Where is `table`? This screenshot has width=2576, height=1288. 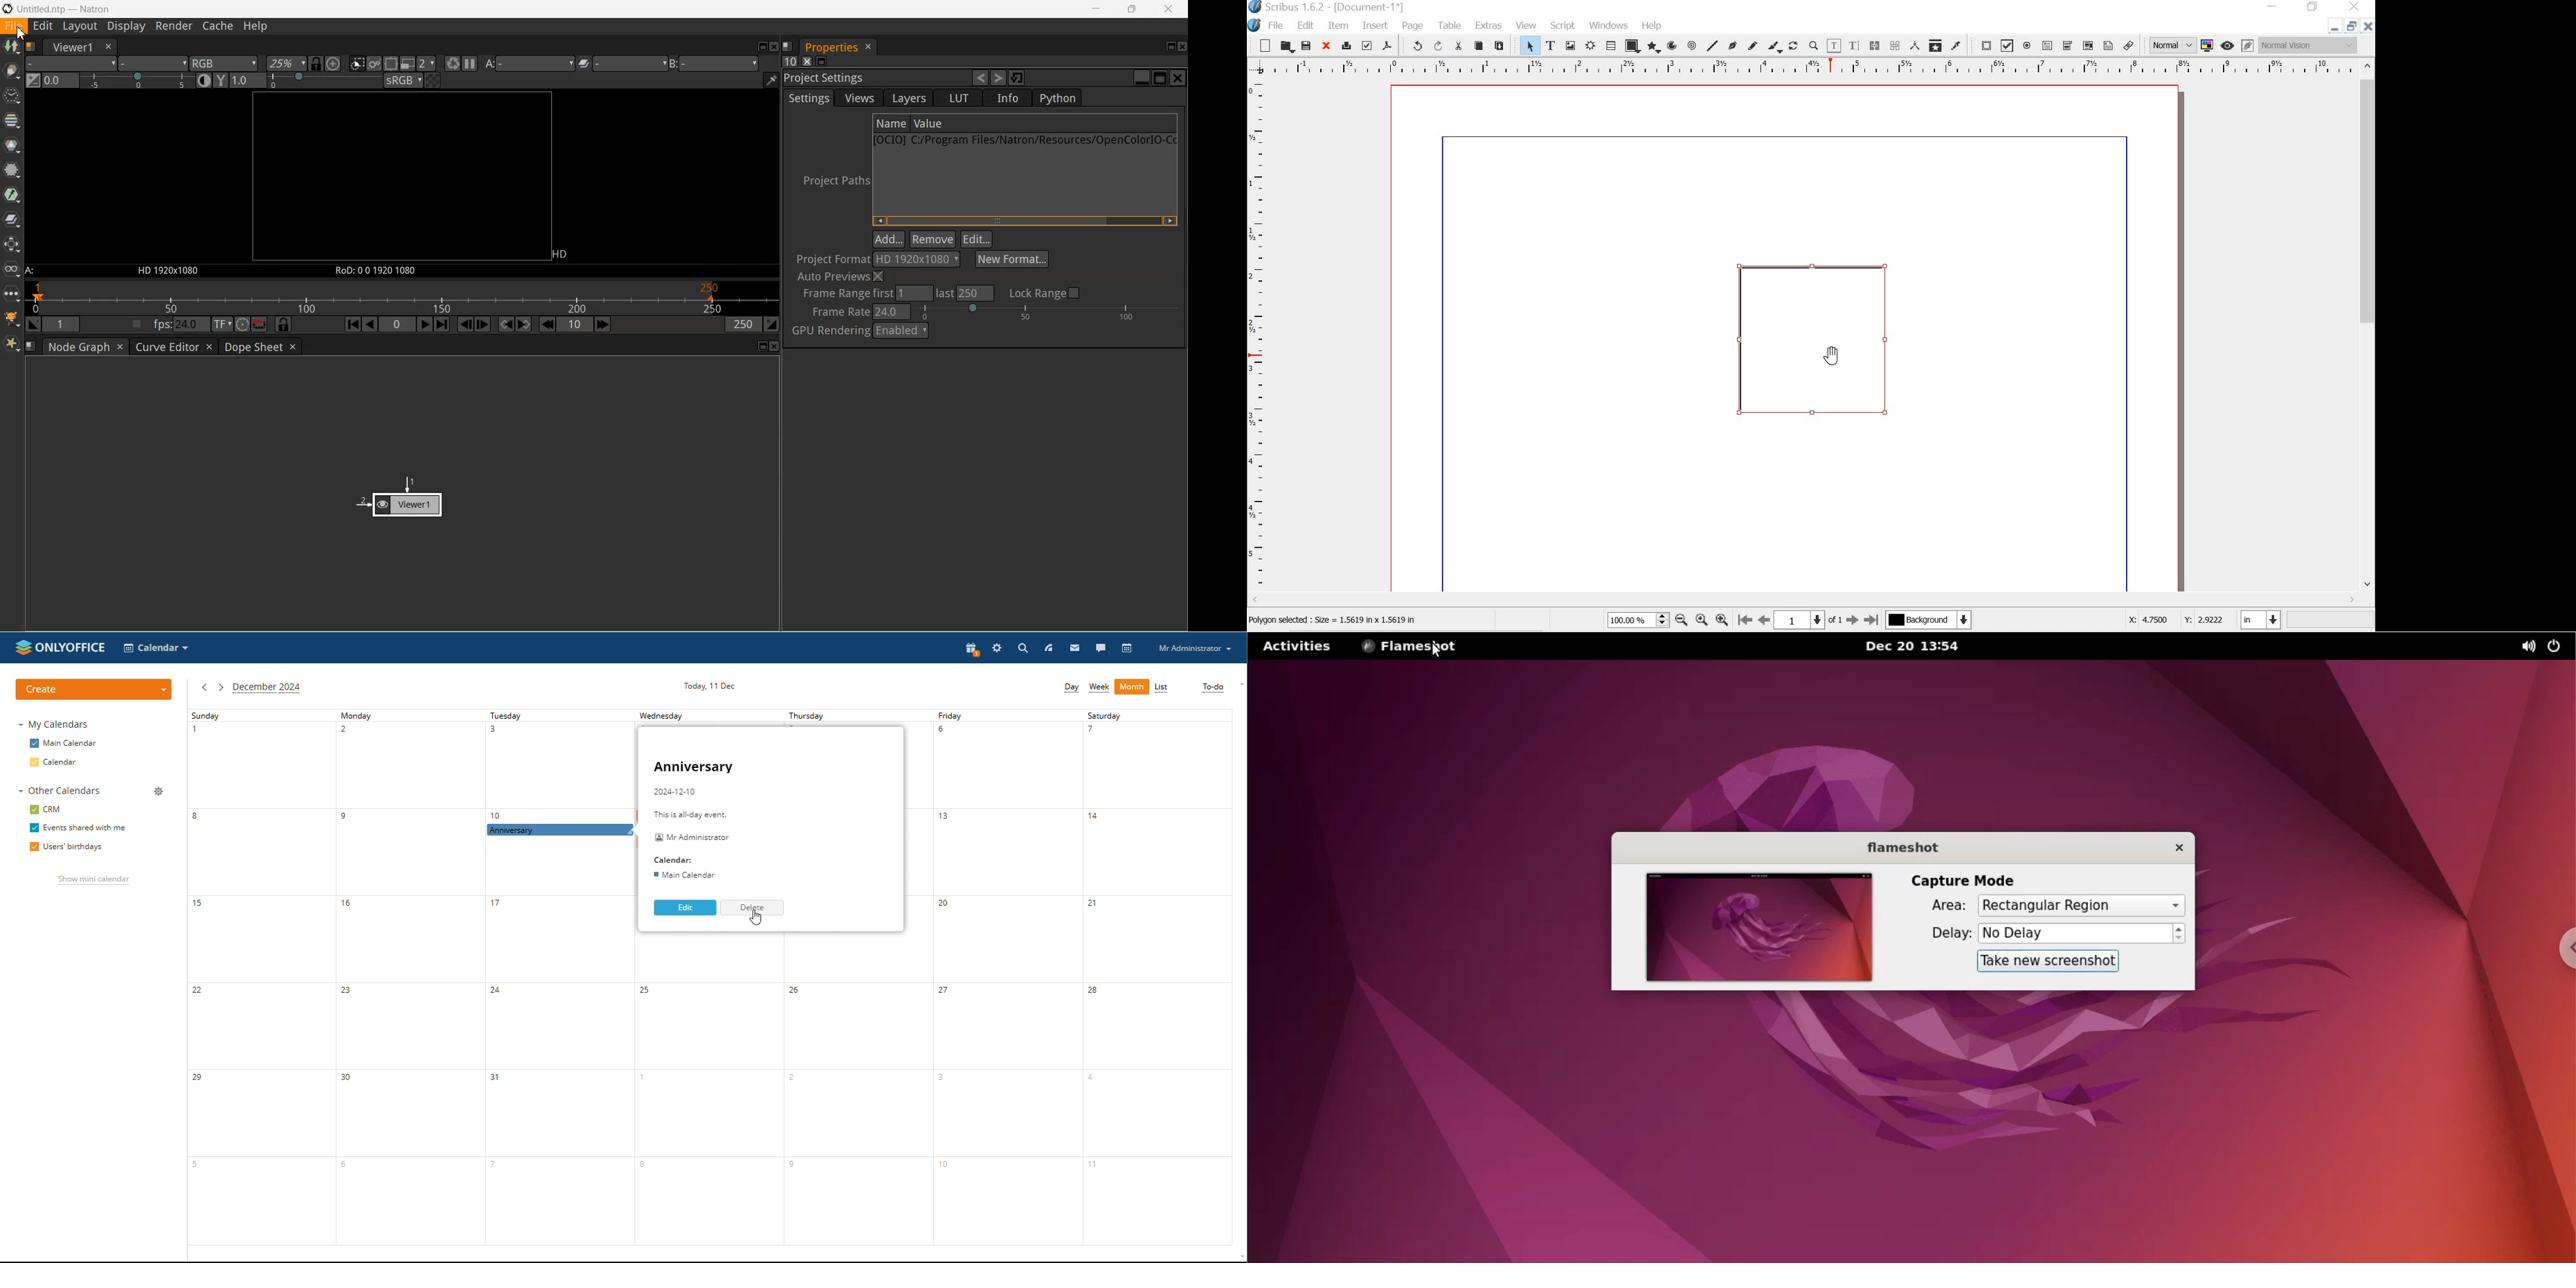
table is located at coordinates (1450, 25).